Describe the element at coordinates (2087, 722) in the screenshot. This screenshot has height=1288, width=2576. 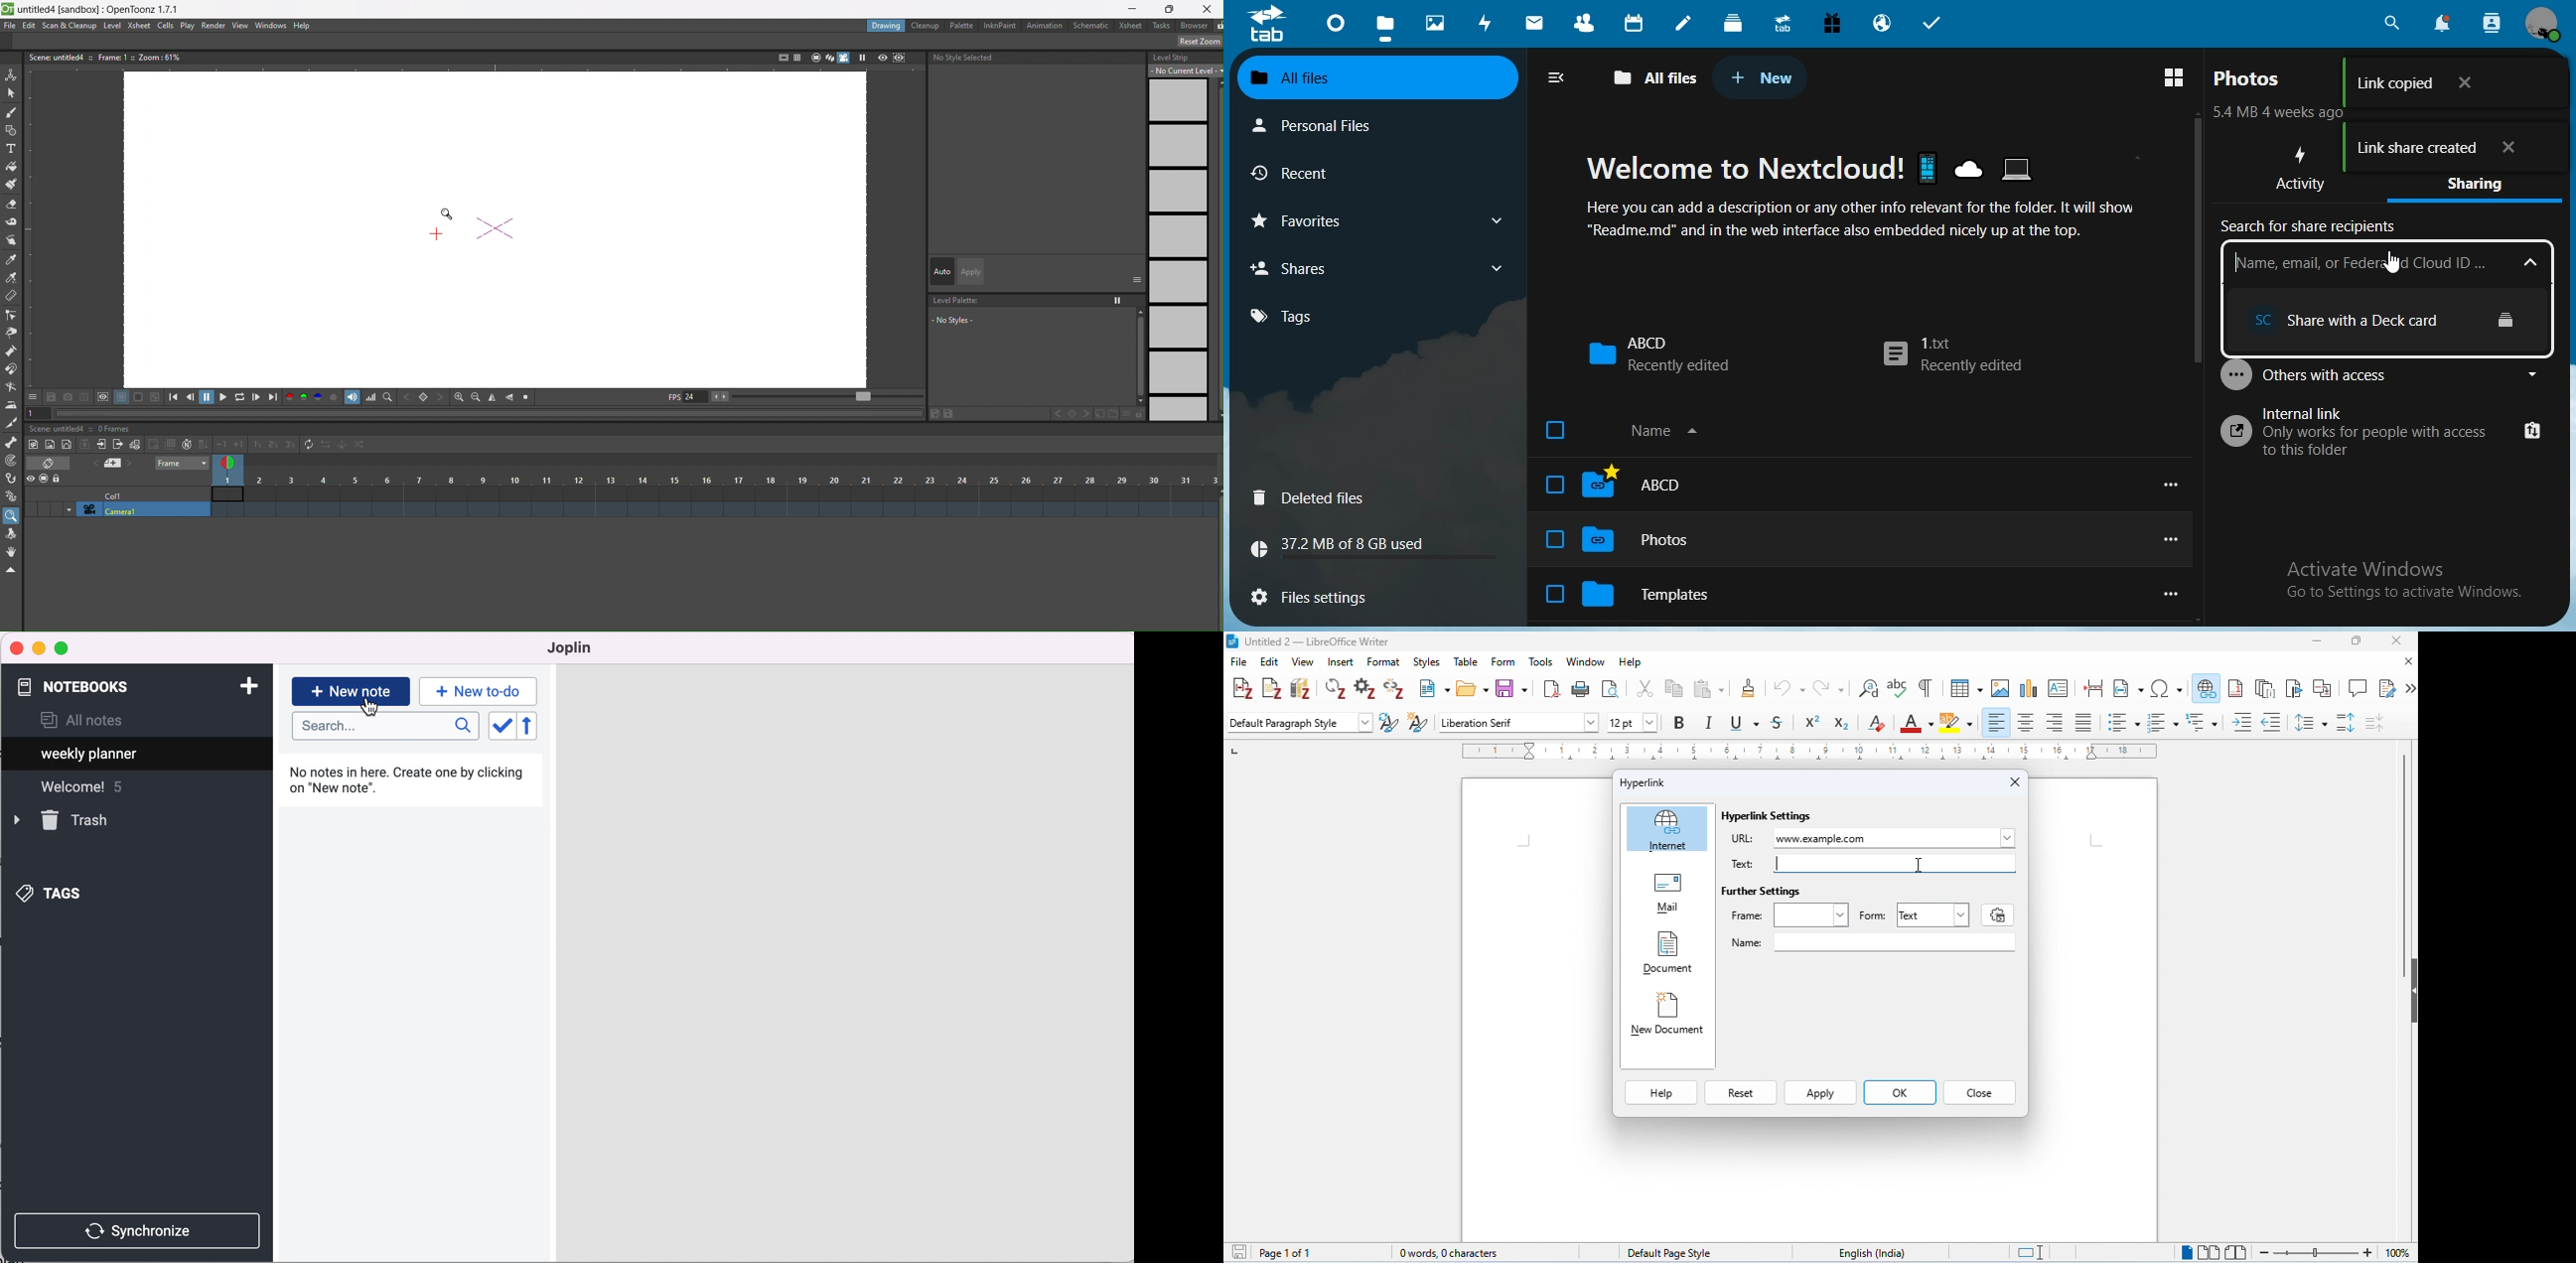
I see `justified` at that location.